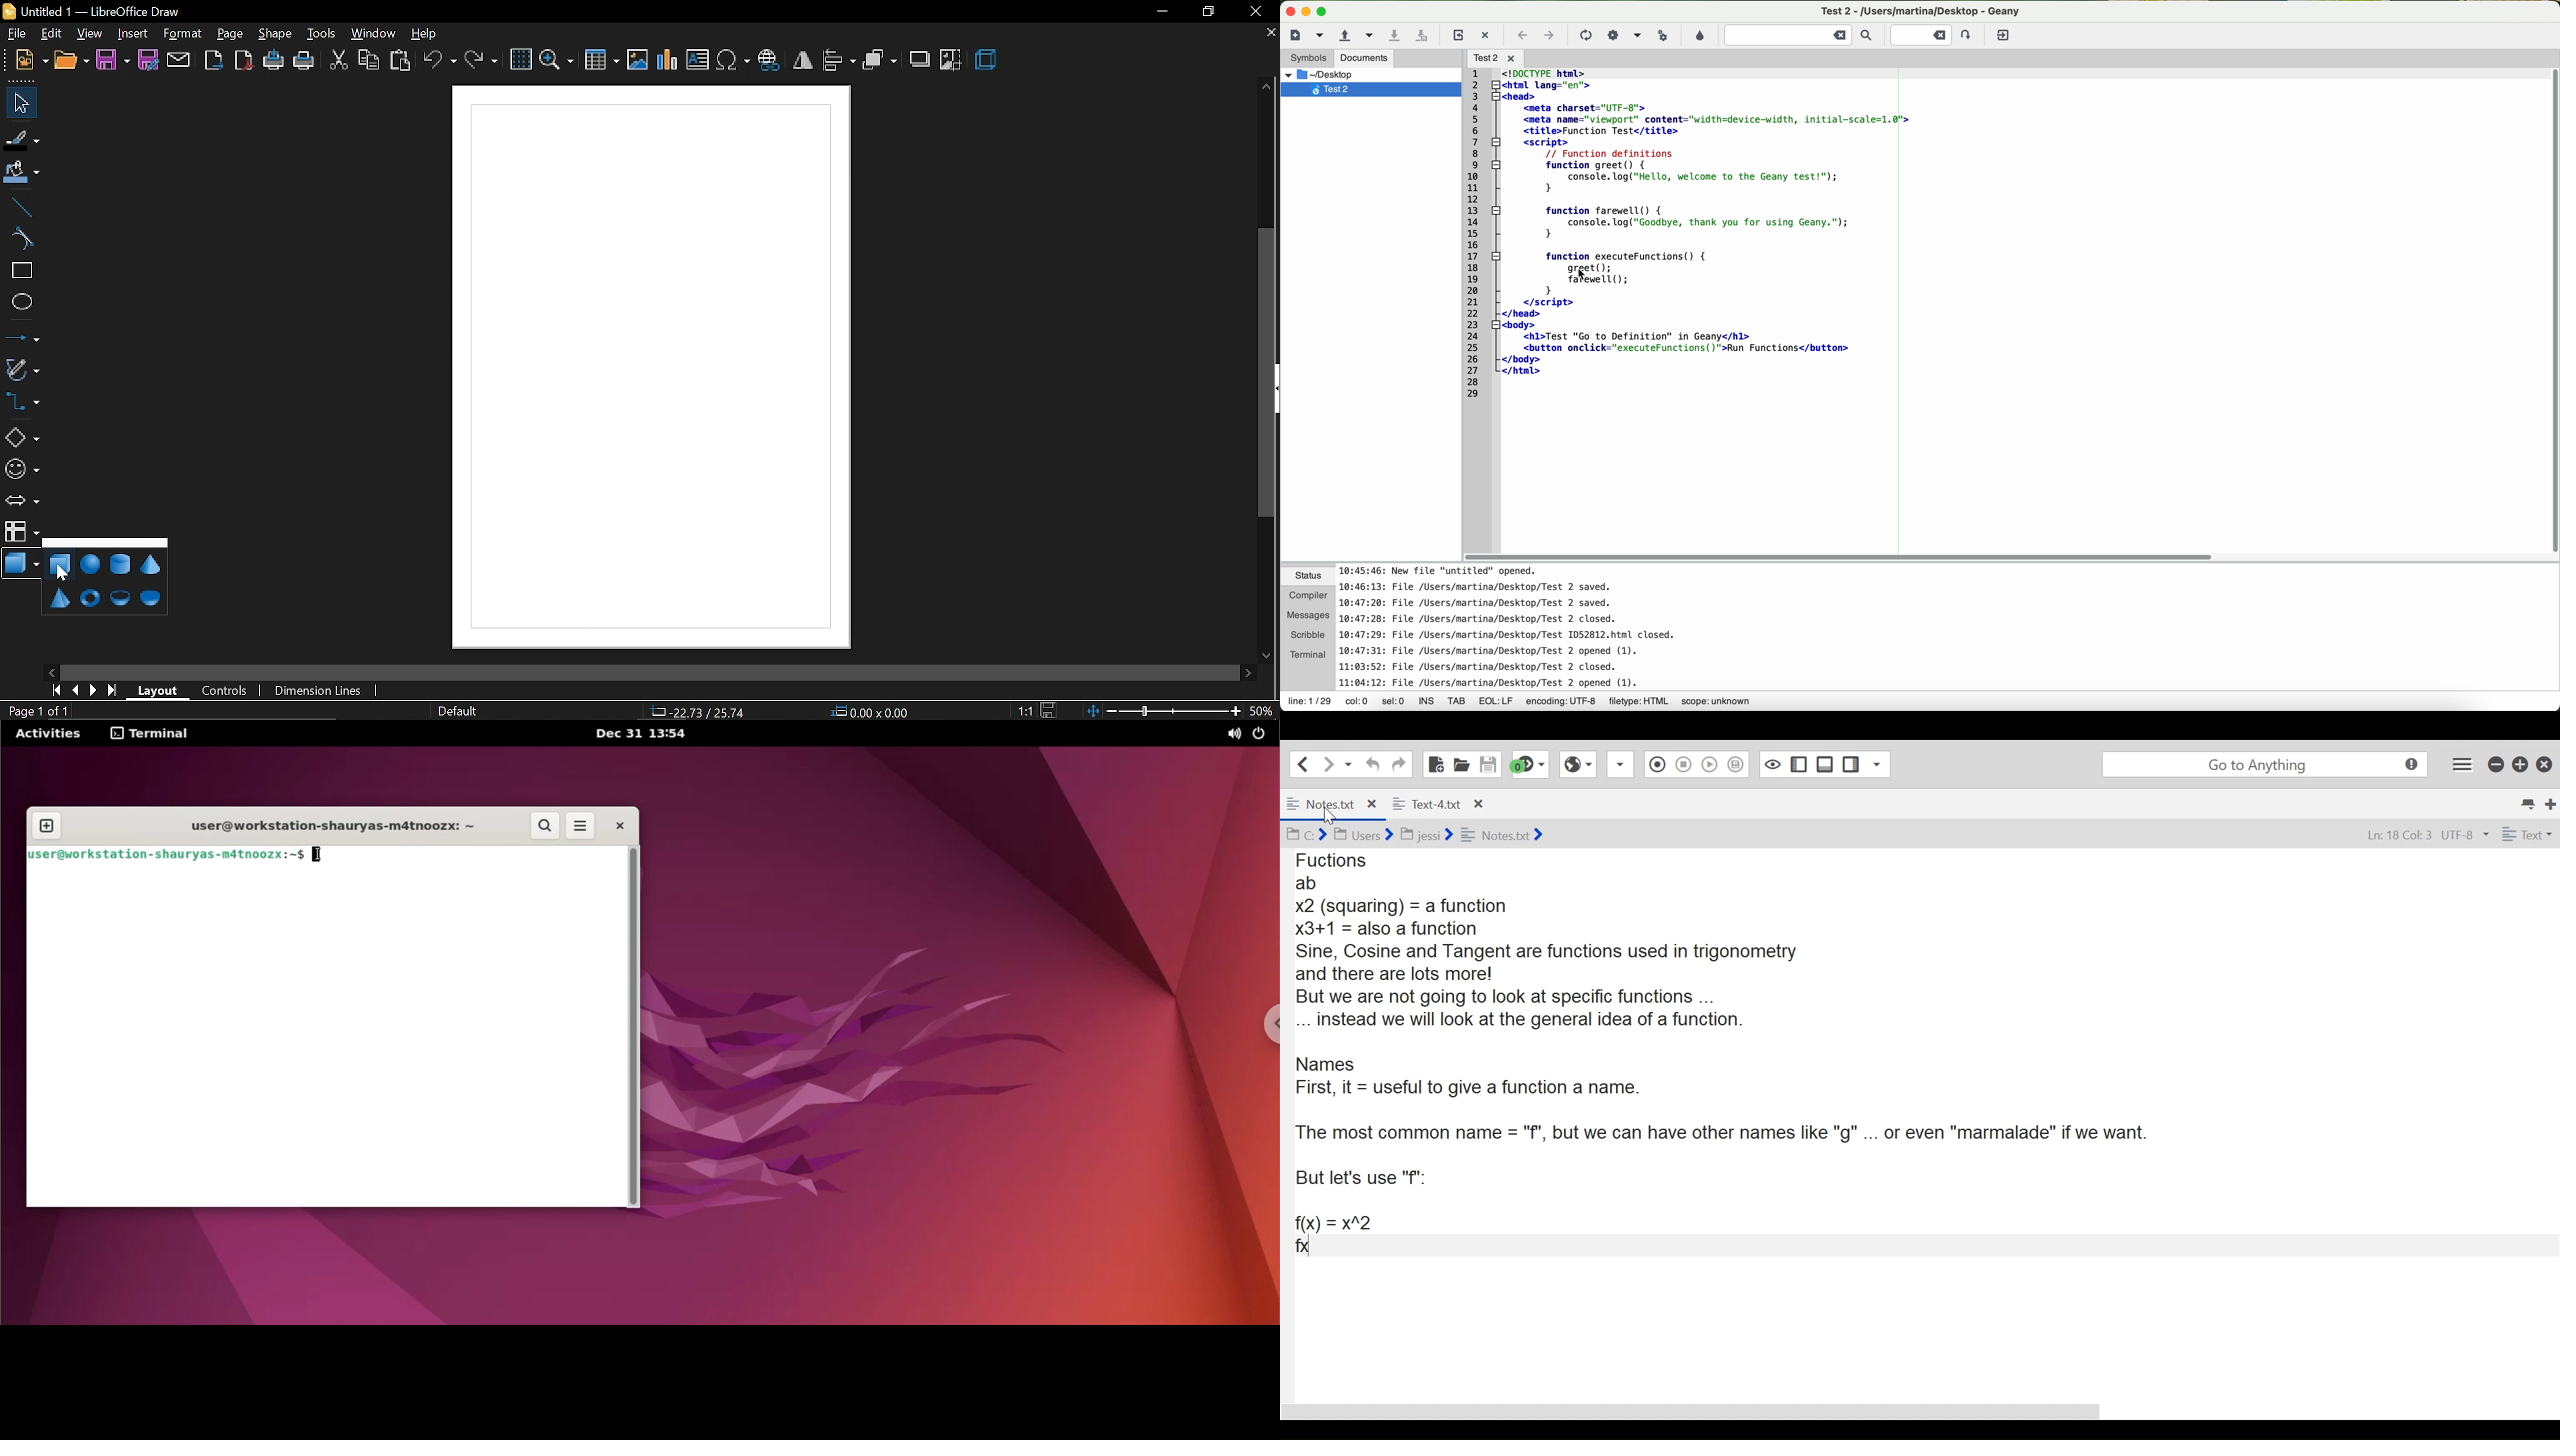 The image size is (2576, 1456). What do you see at coordinates (22, 337) in the screenshot?
I see `lines and arrow` at bounding box center [22, 337].